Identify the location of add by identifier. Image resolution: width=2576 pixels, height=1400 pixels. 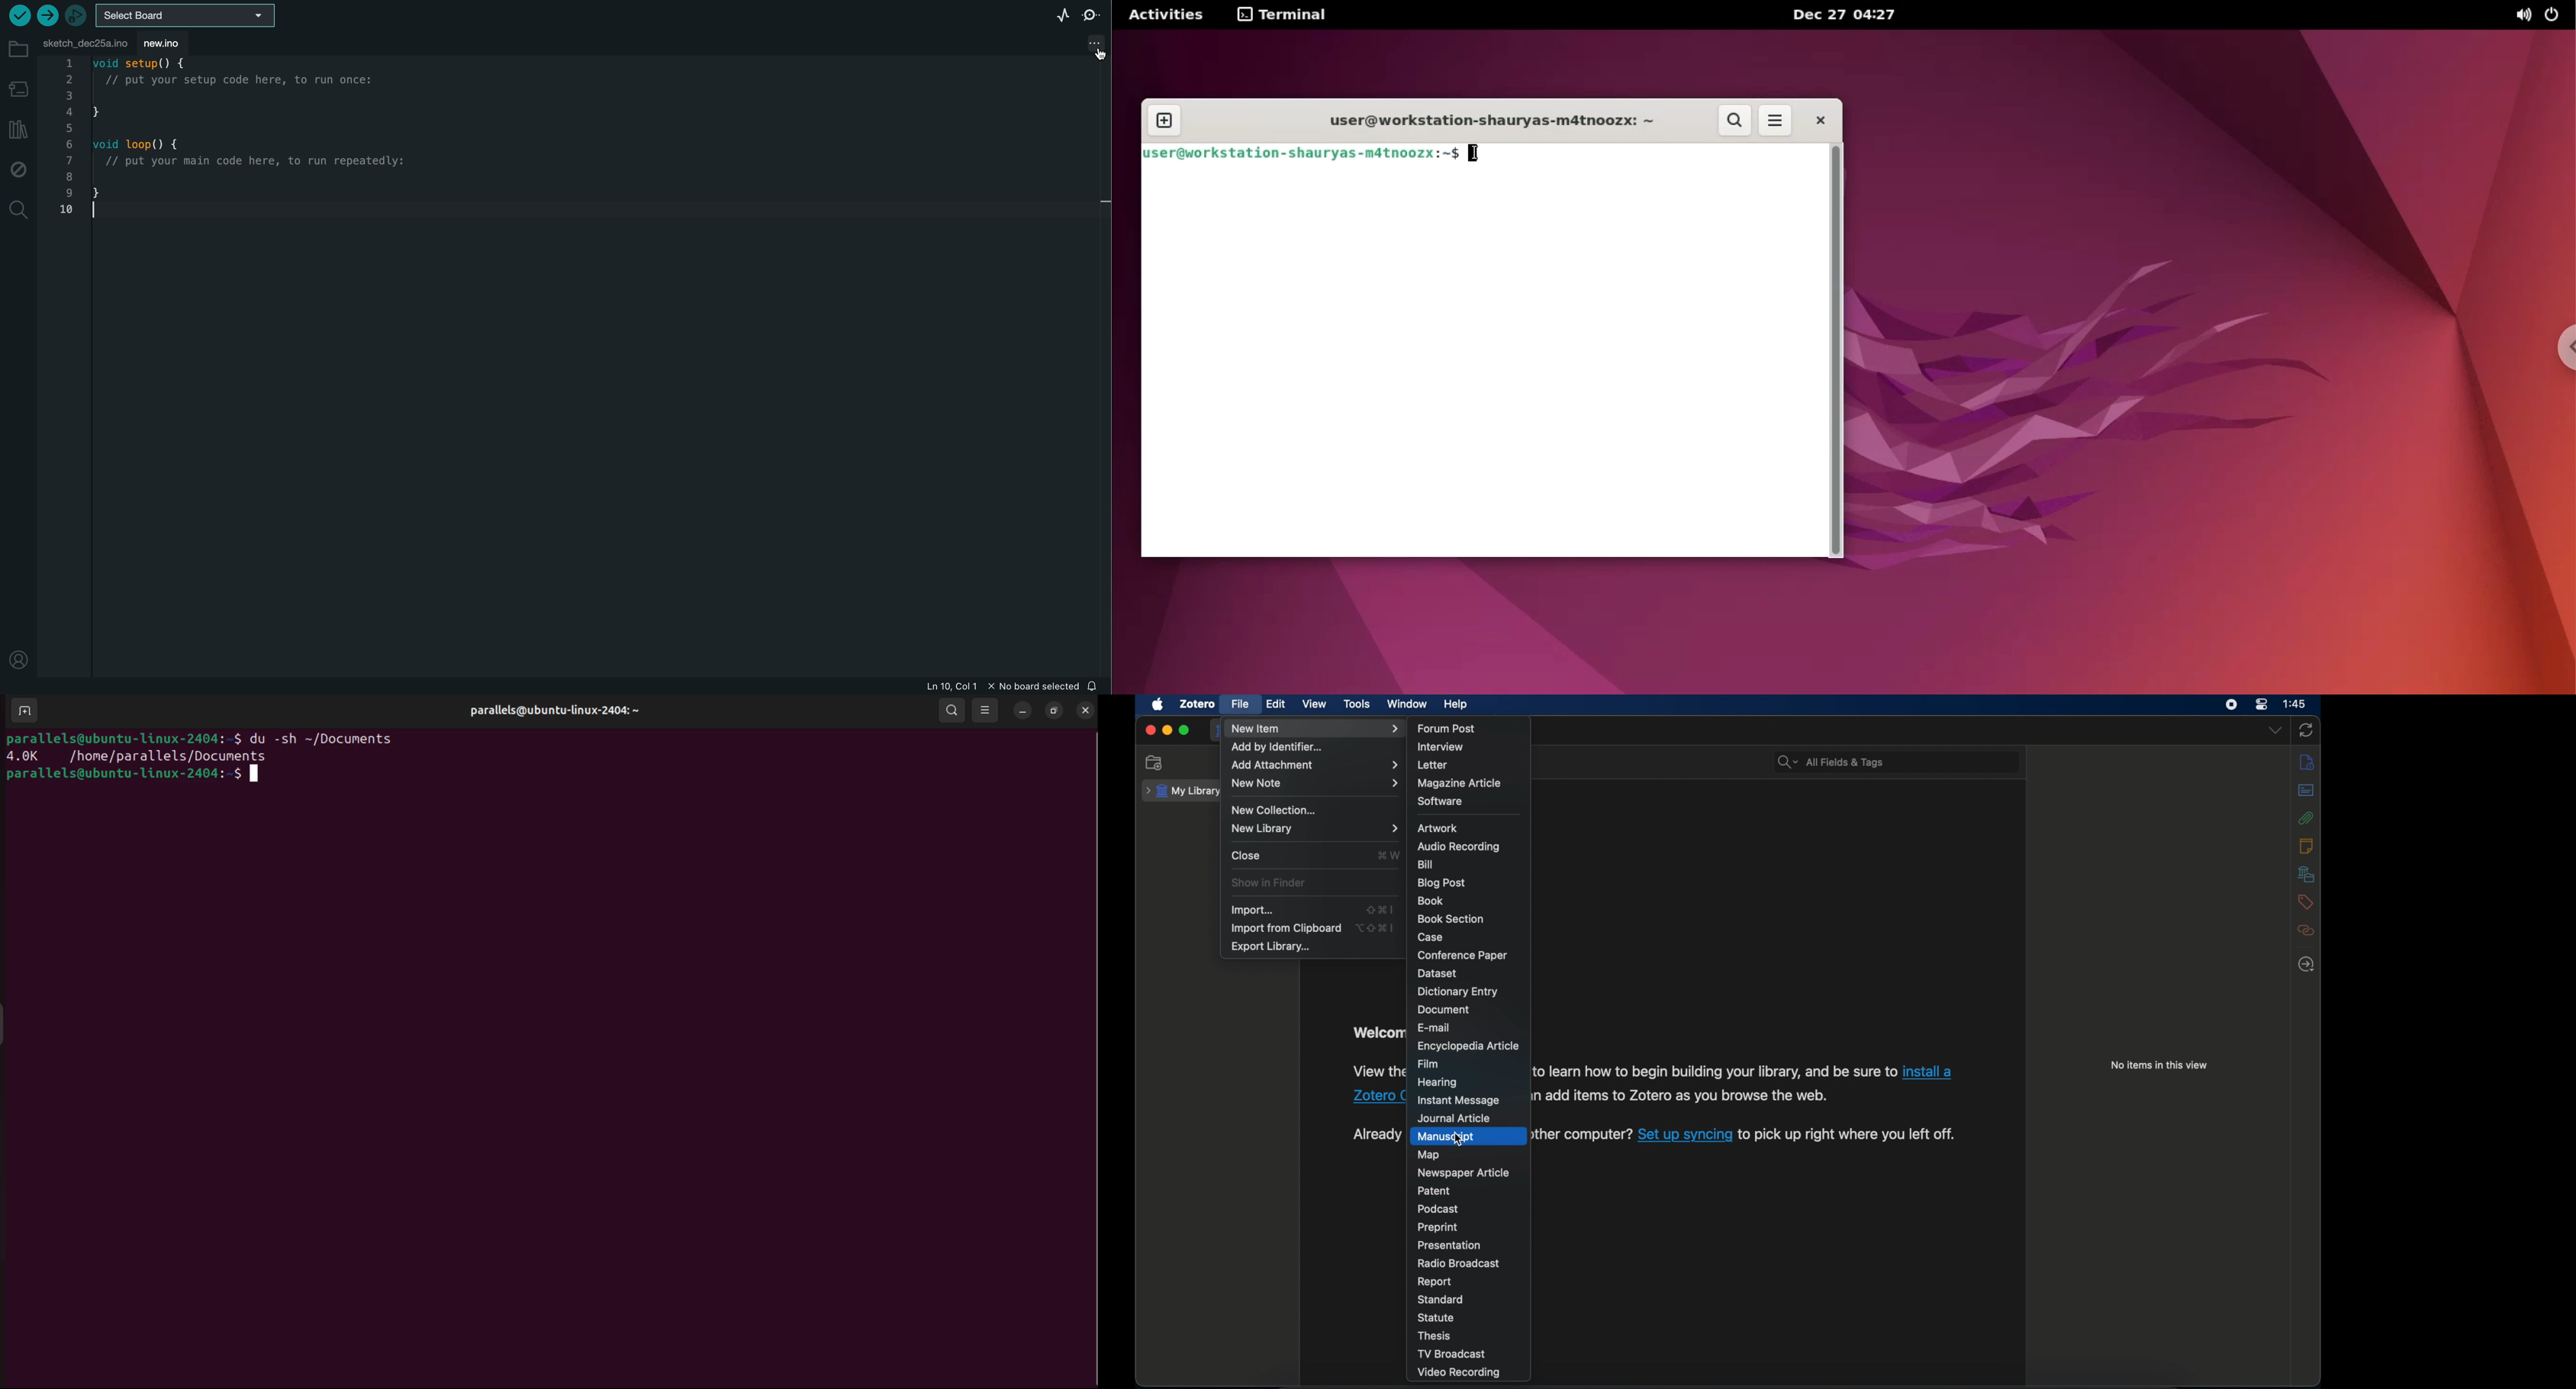
(1277, 747).